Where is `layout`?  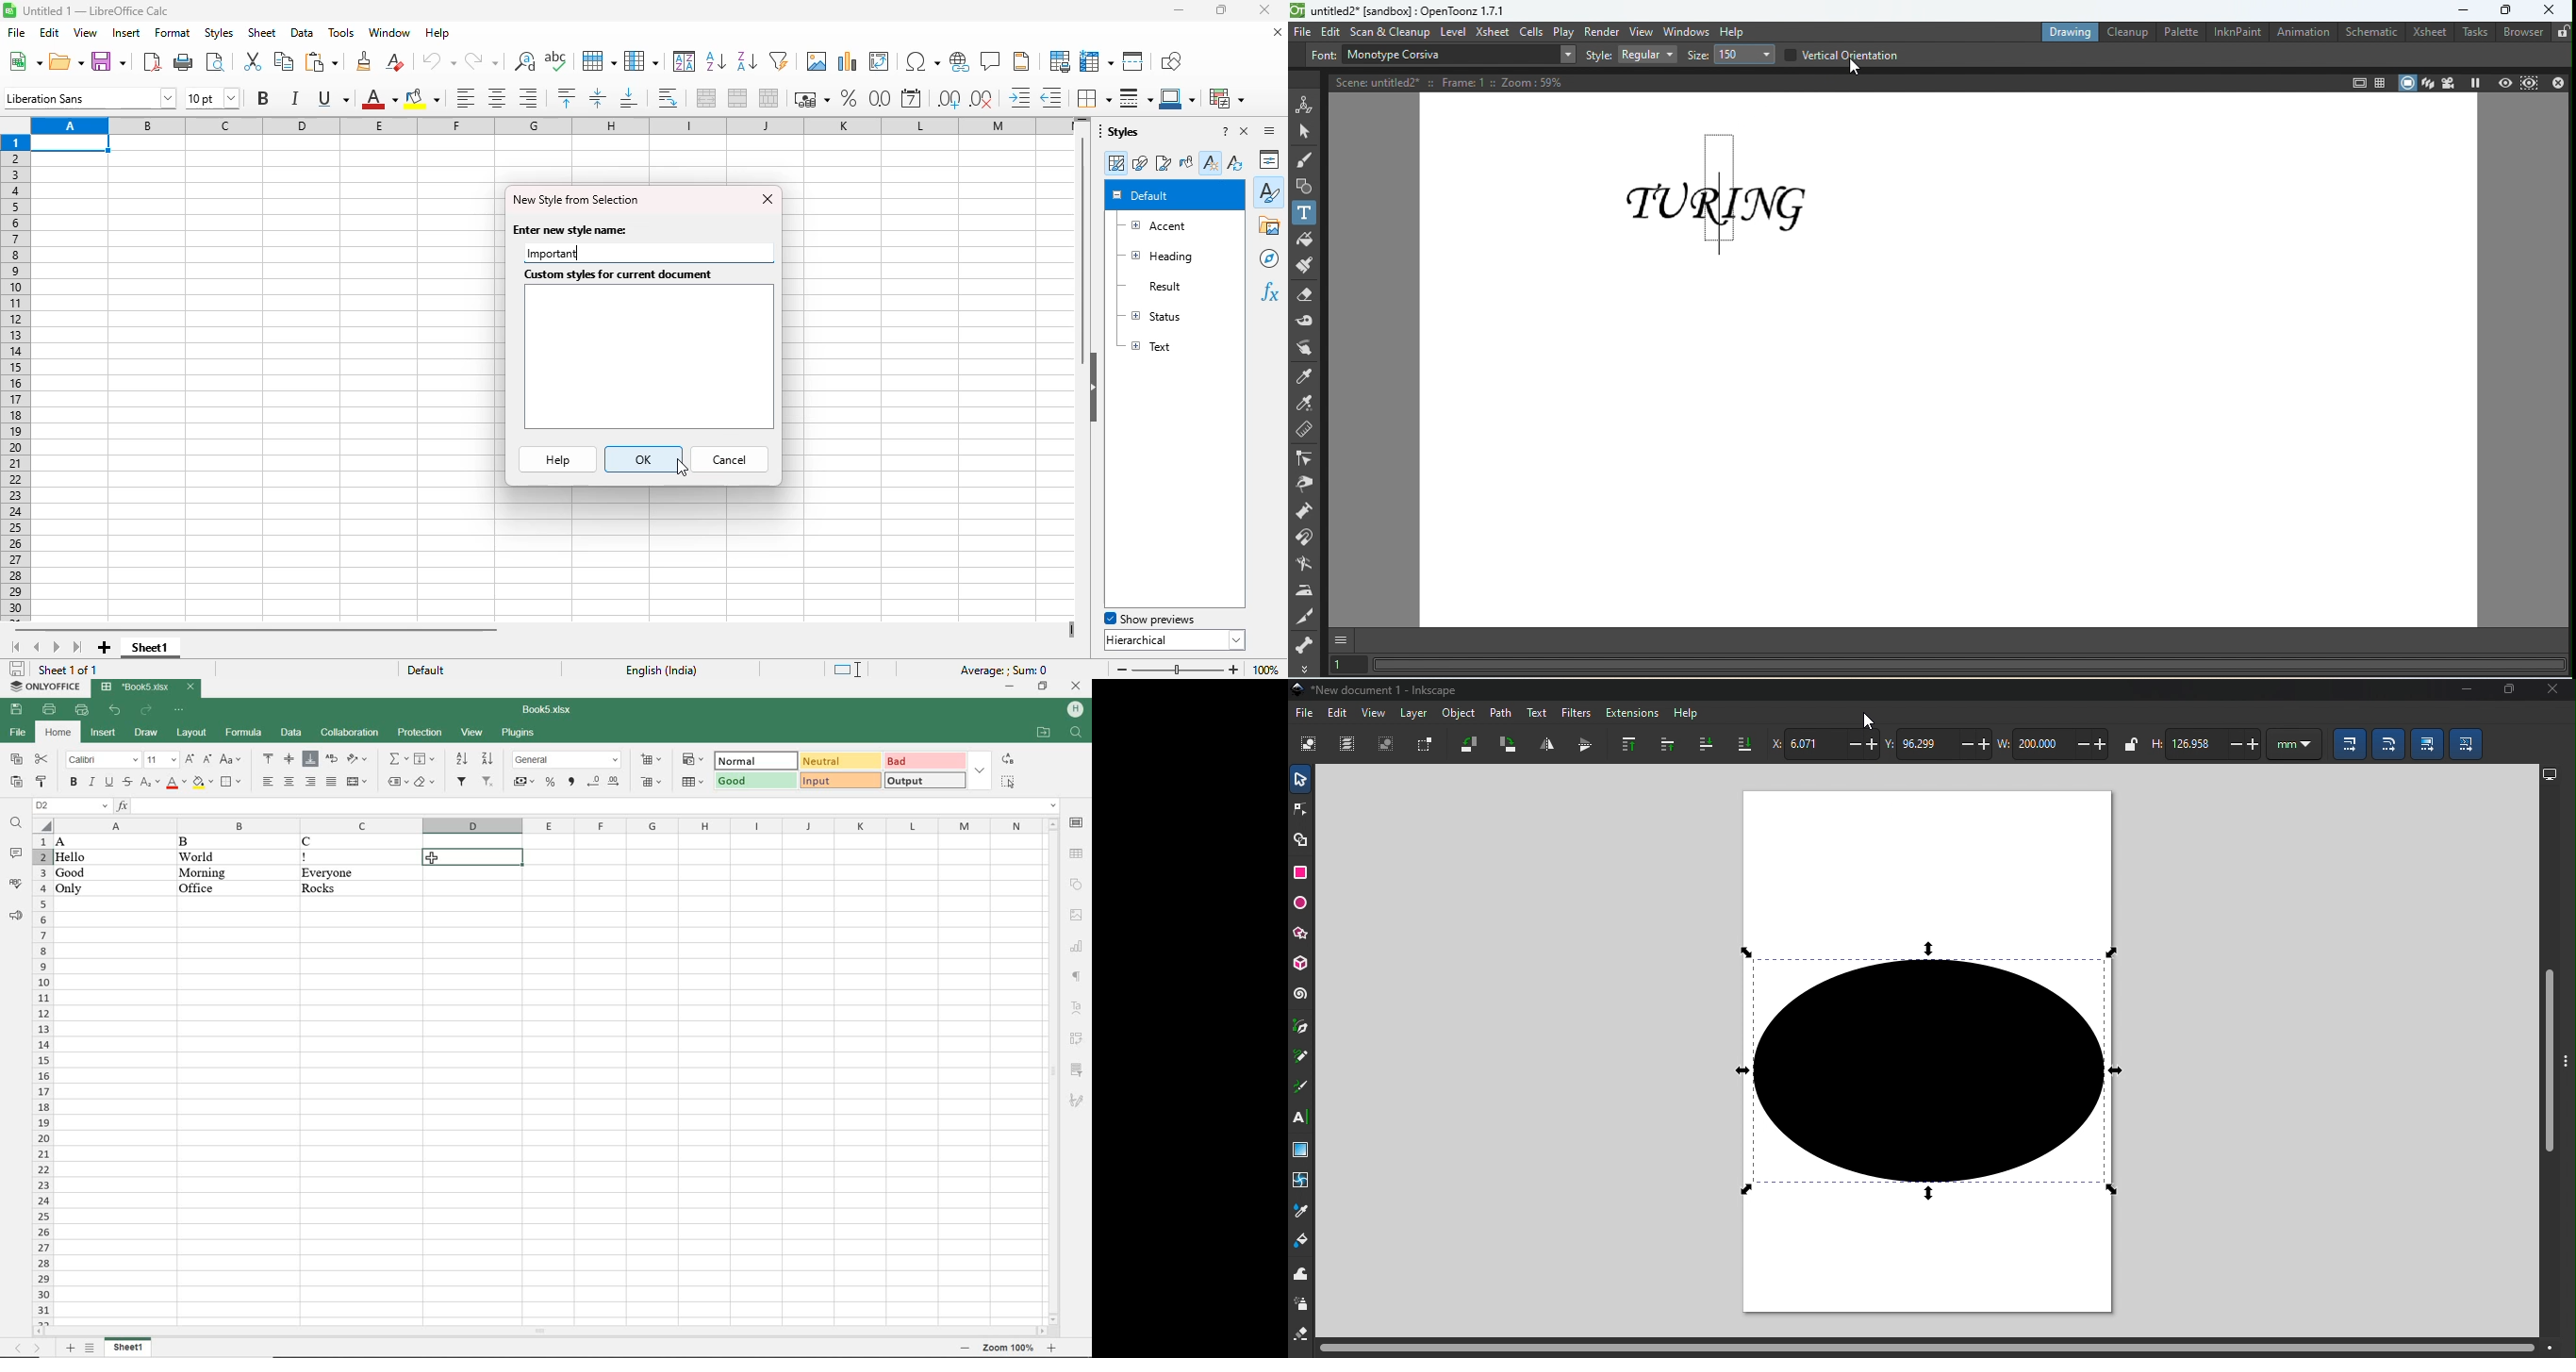
layout is located at coordinates (192, 733).